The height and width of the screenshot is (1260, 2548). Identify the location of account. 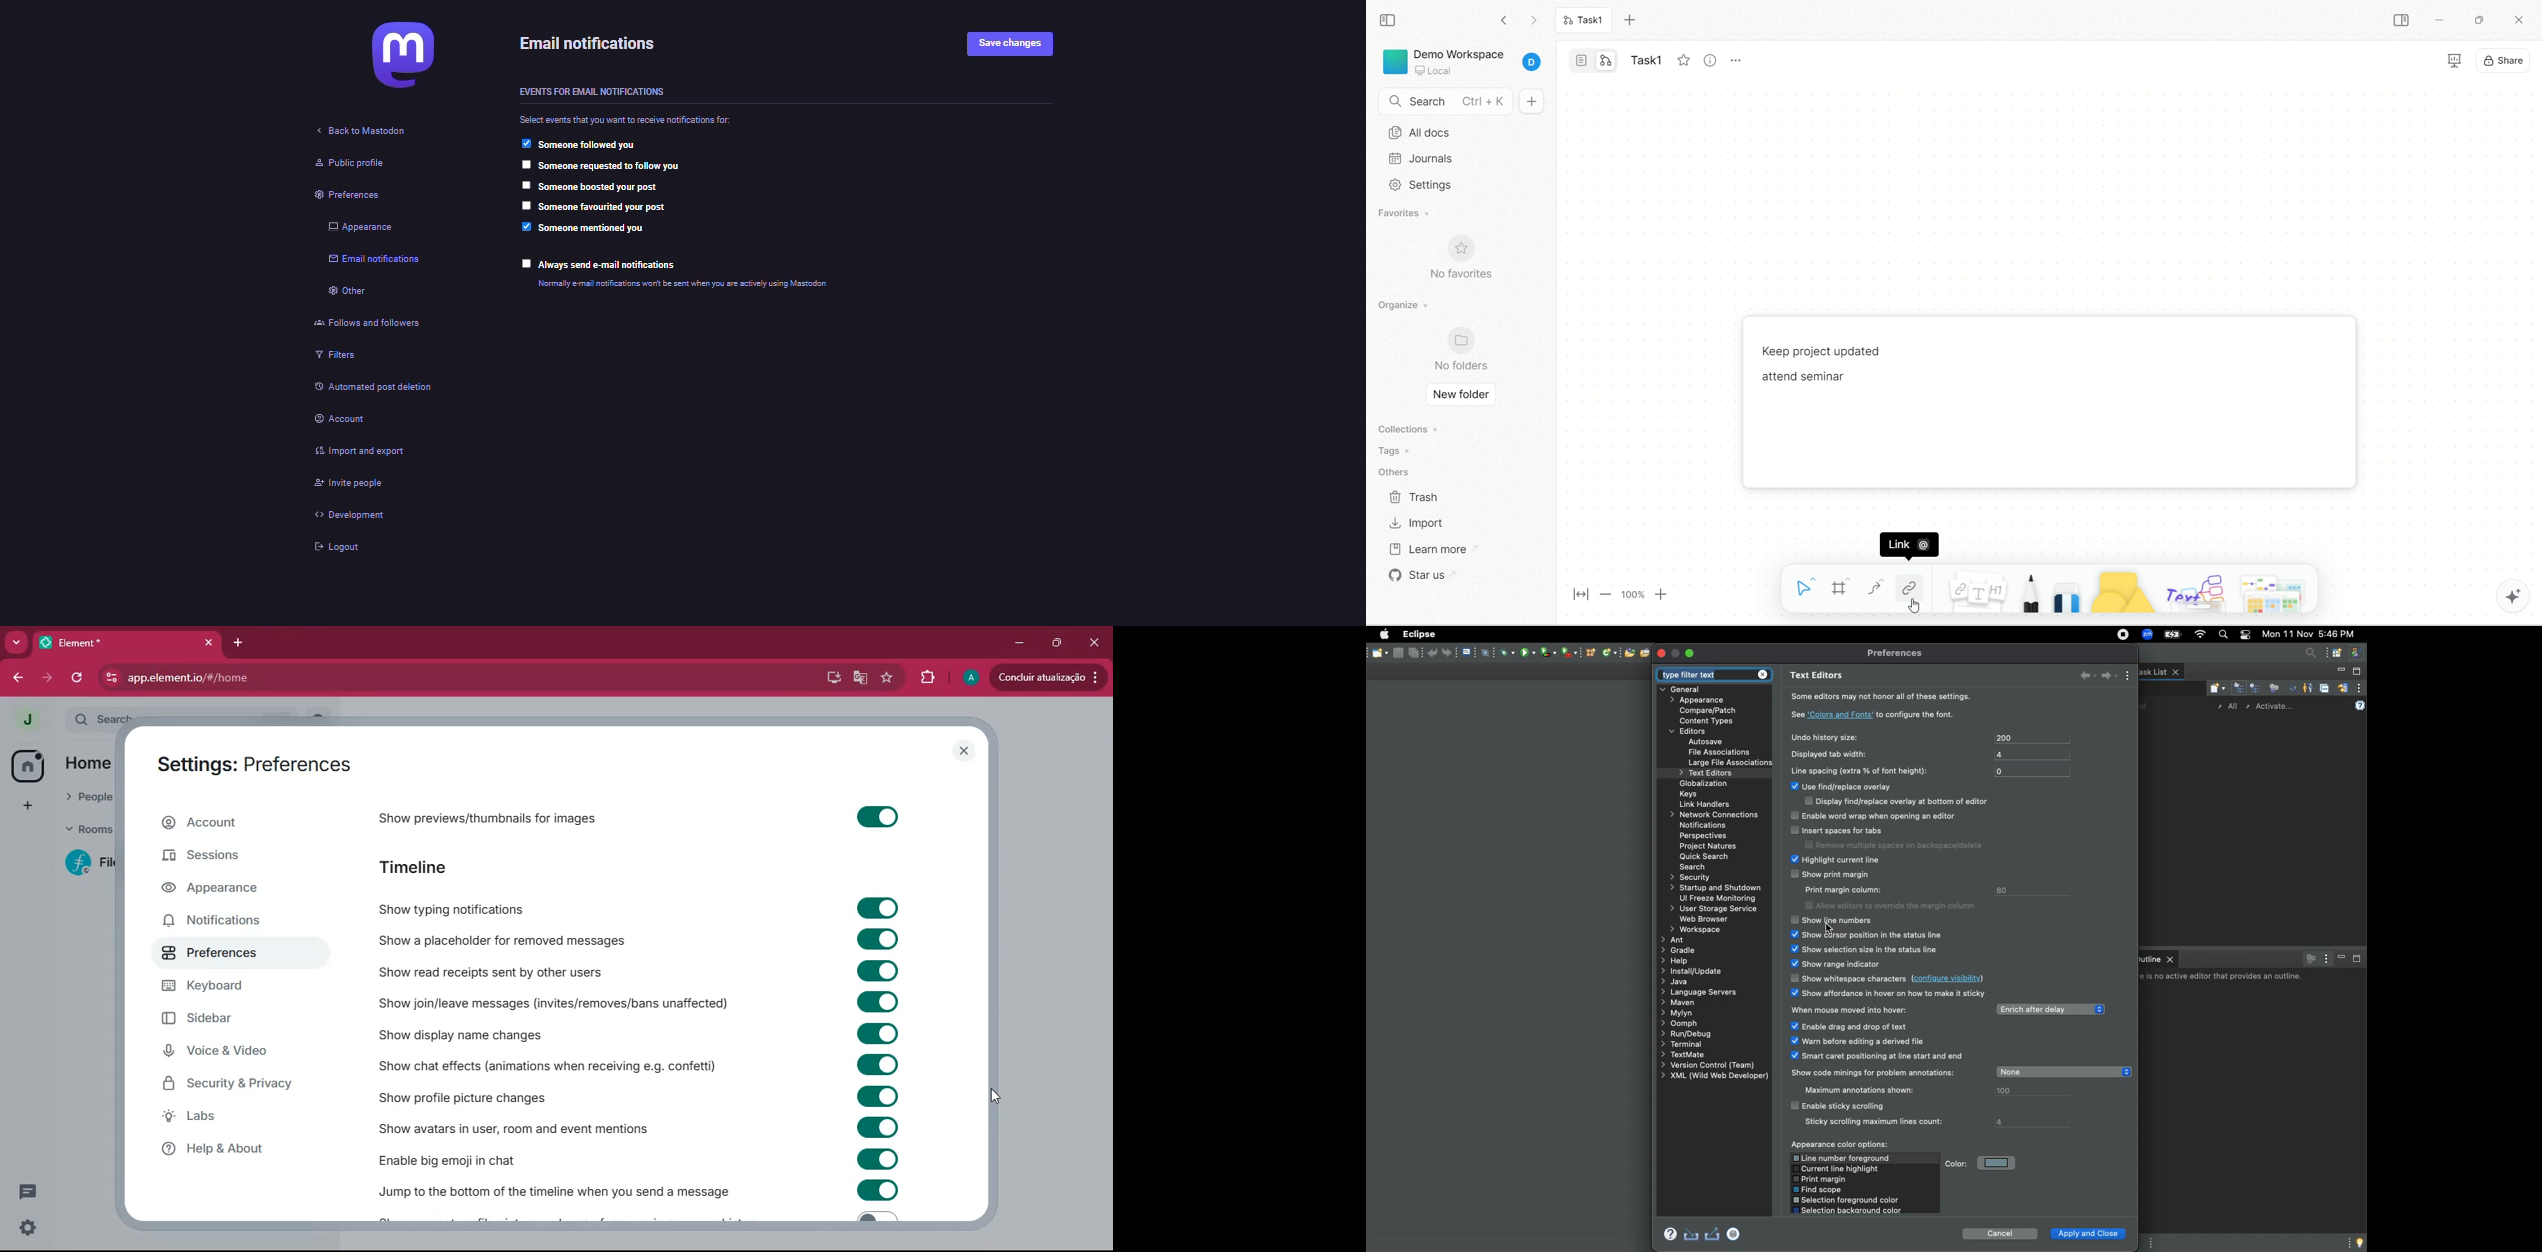
(339, 420).